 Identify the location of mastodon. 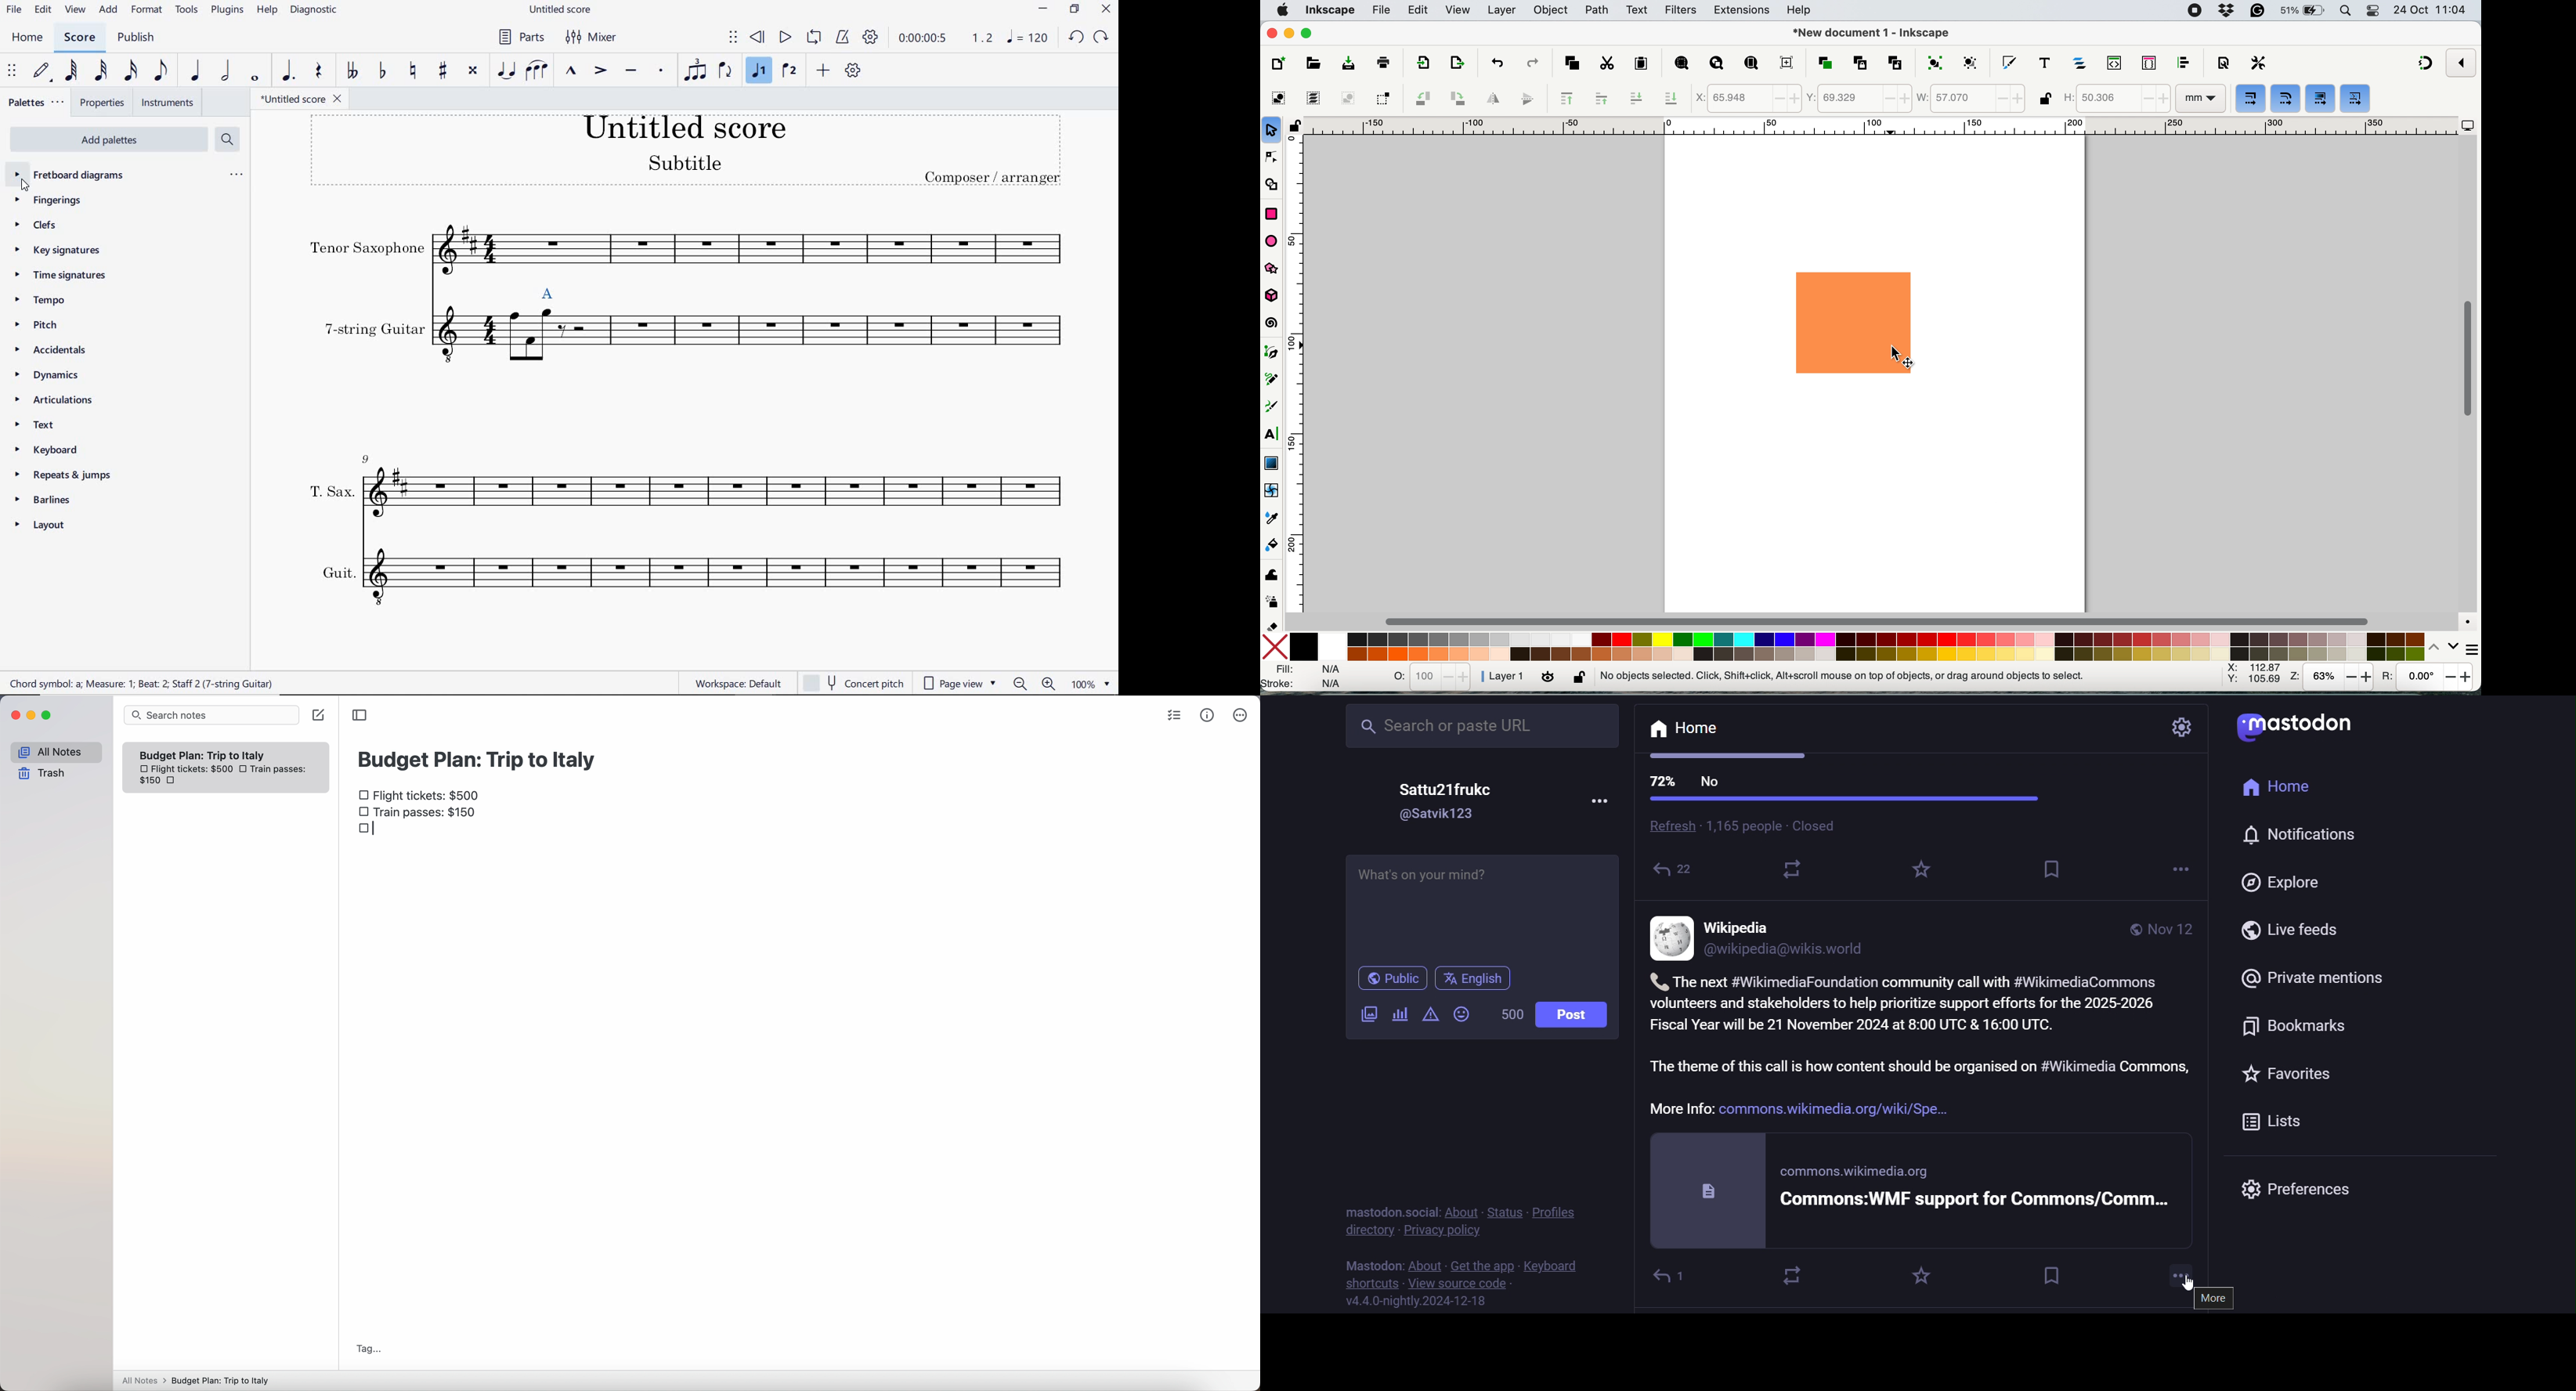
(1369, 1265).